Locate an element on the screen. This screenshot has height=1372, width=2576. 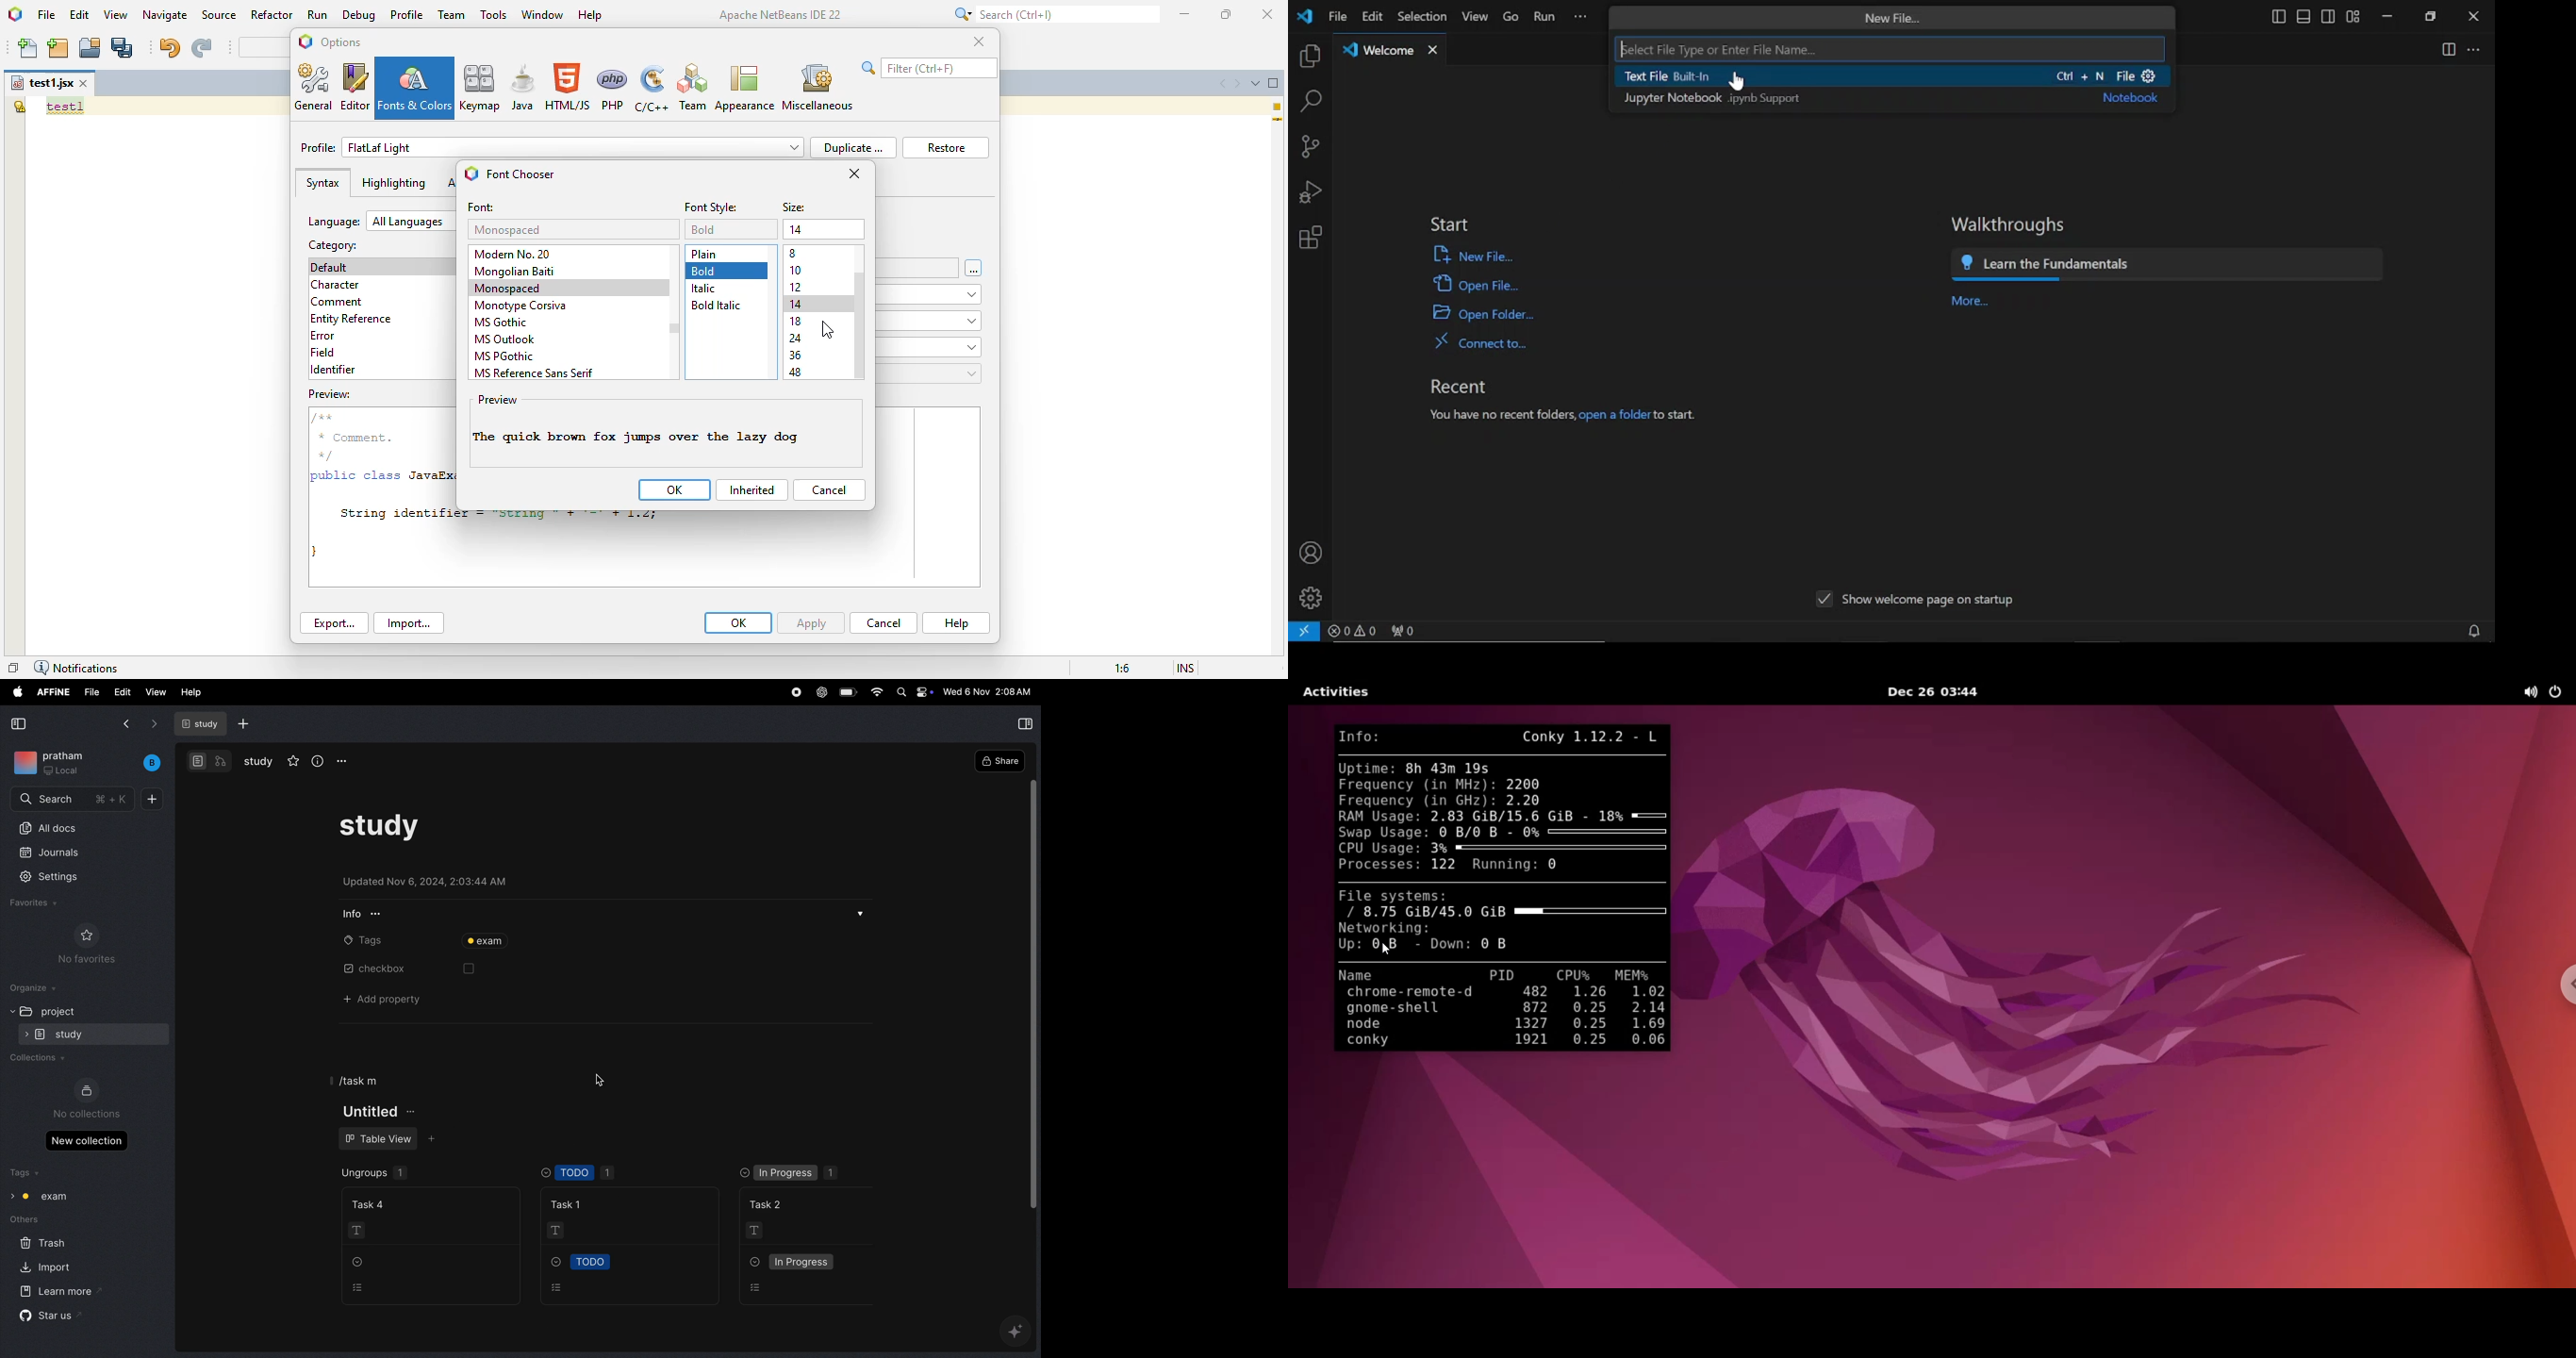
table view is located at coordinates (379, 1138).